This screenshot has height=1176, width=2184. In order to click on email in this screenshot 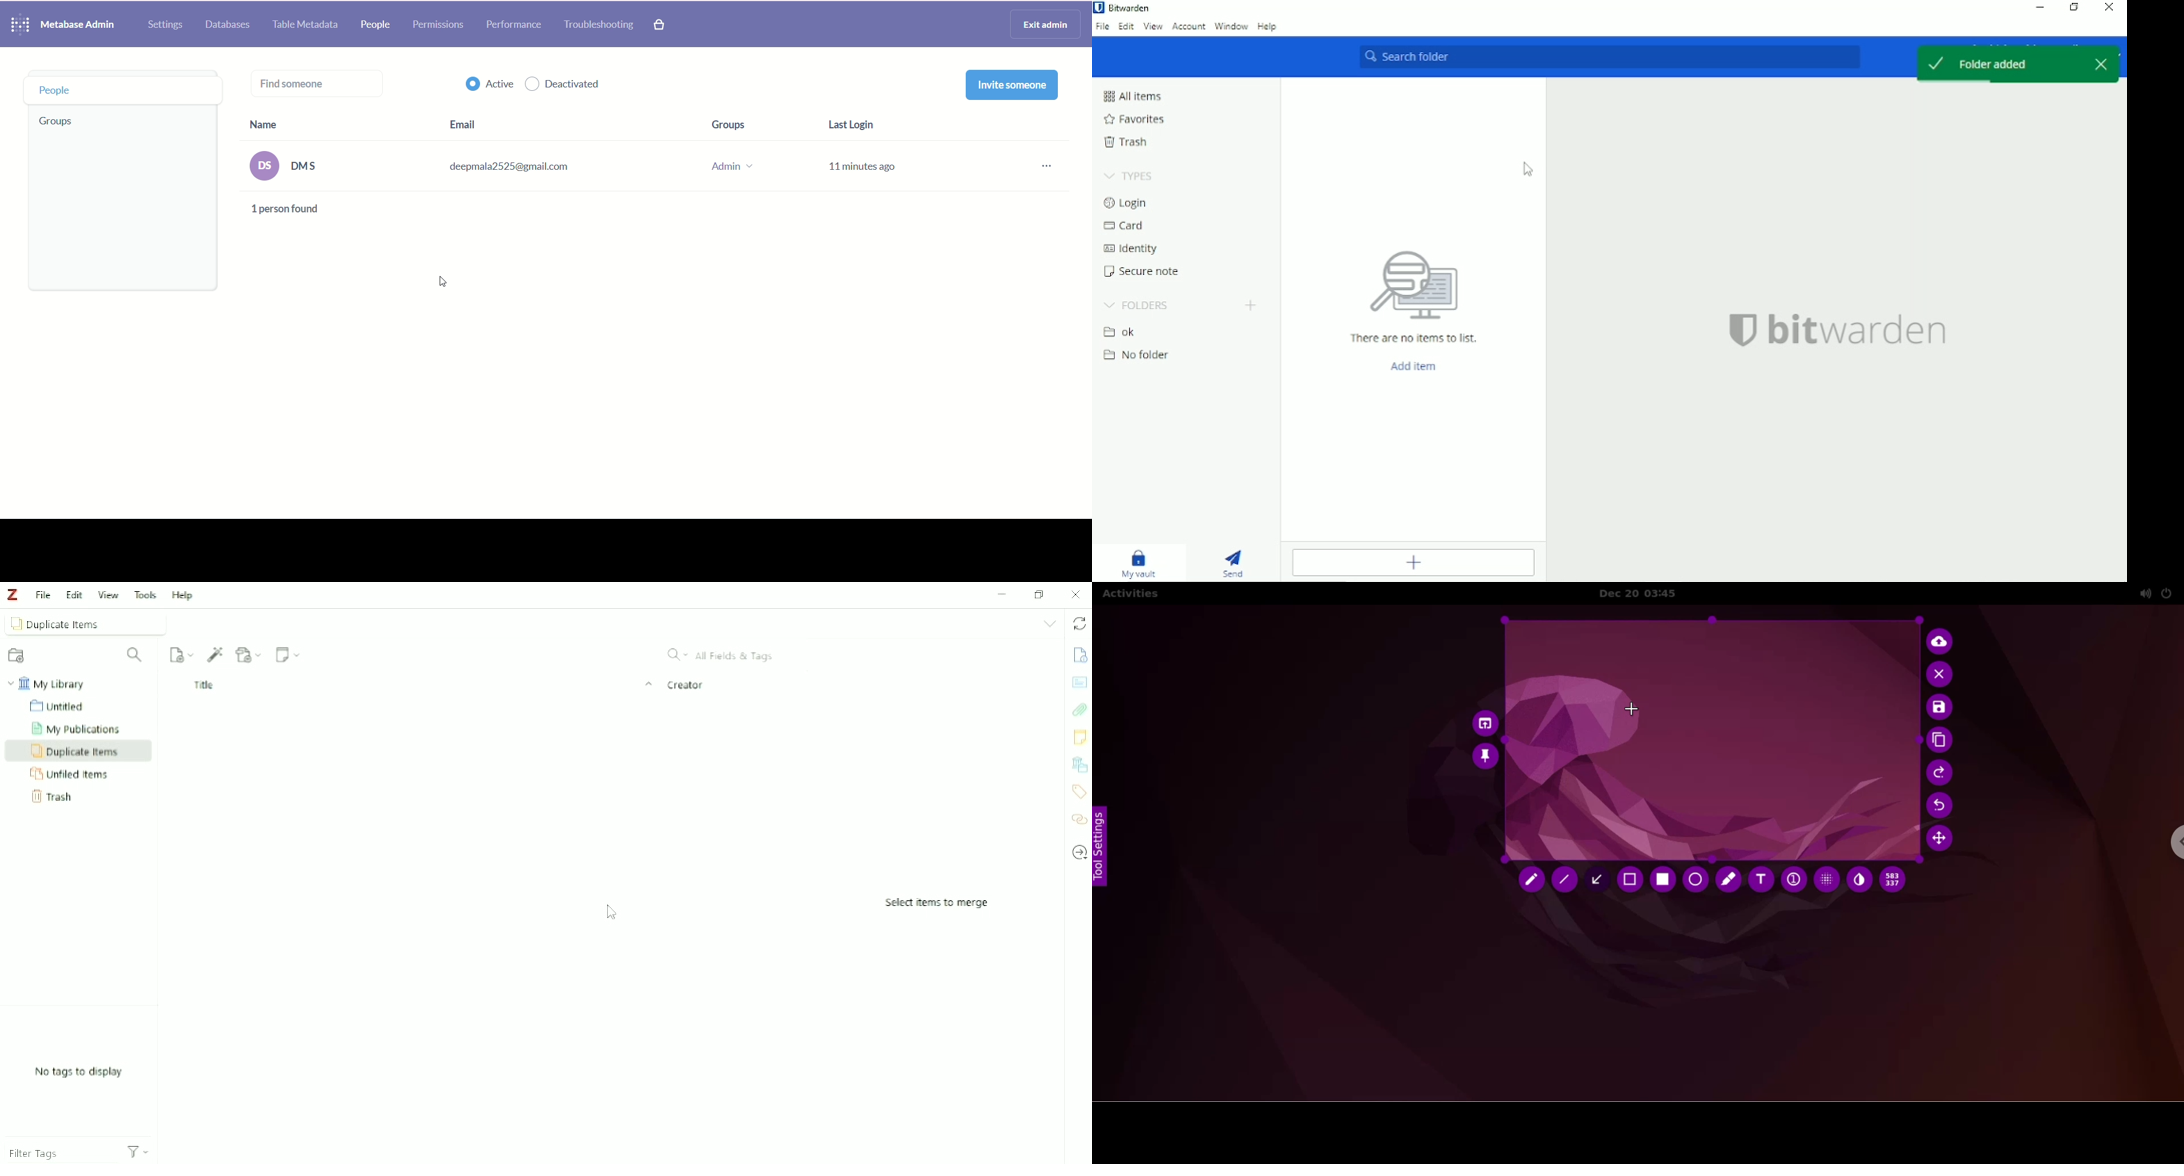, I will do `click(526, 154)`.